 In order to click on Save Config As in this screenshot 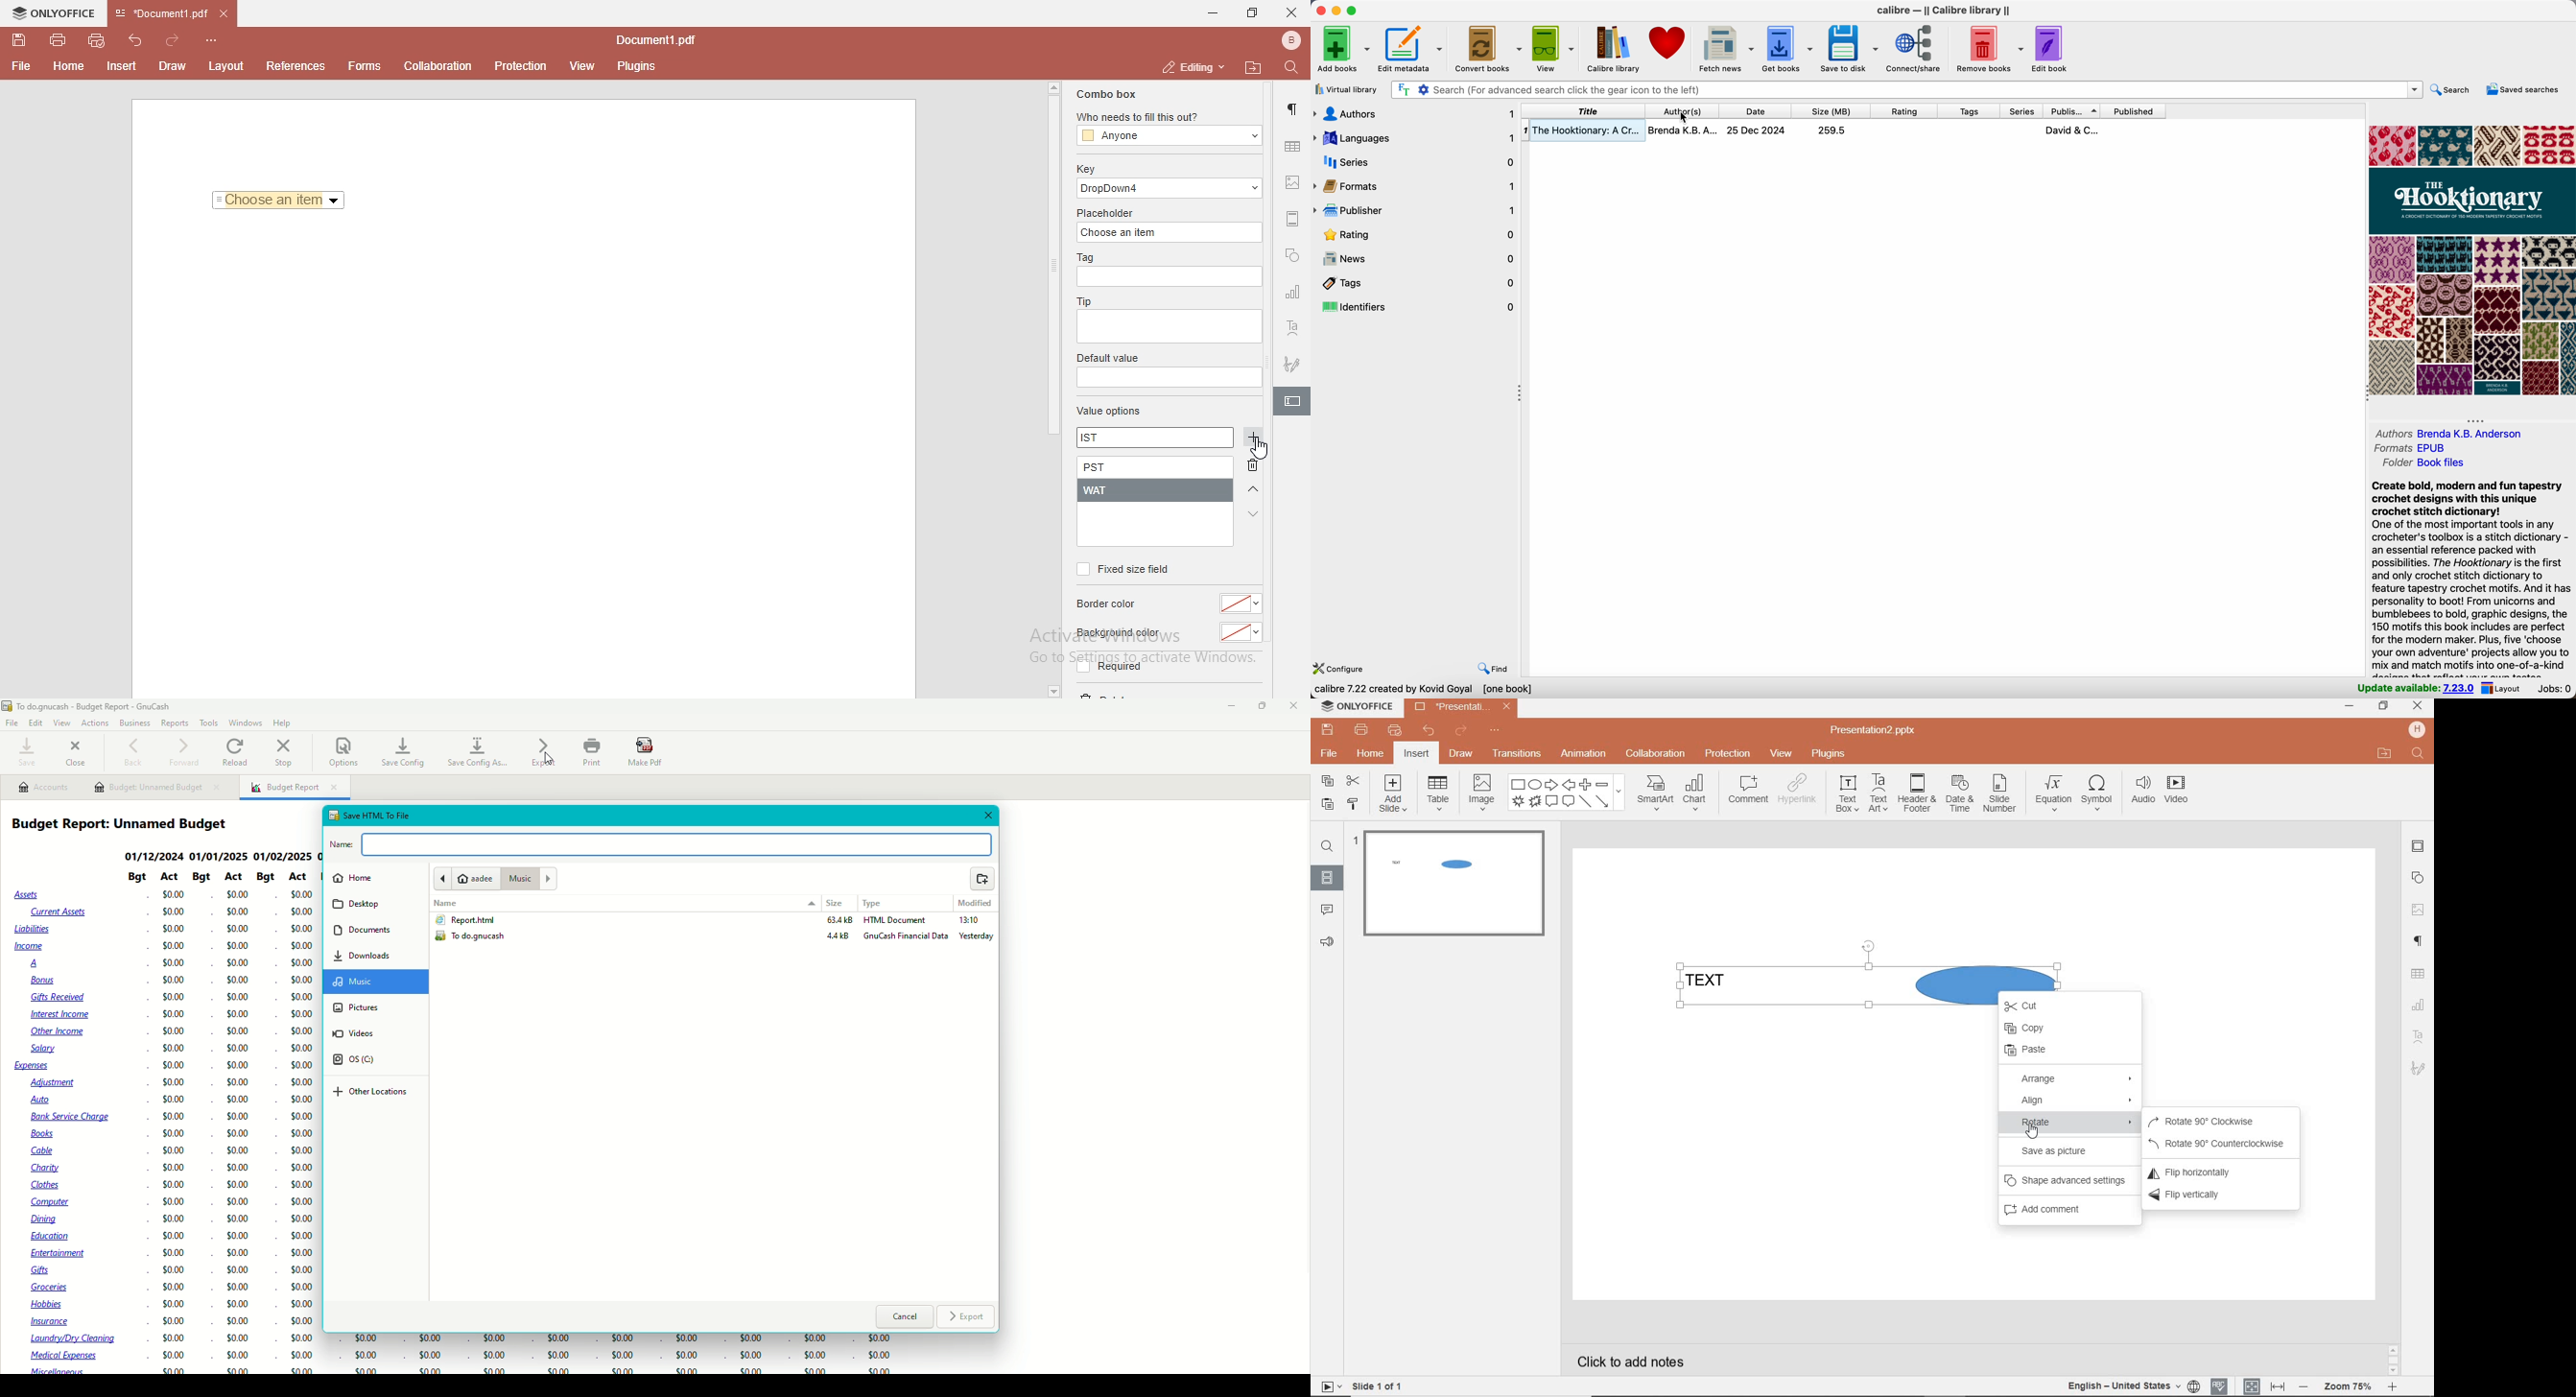, I will do `click(479, 752)`.